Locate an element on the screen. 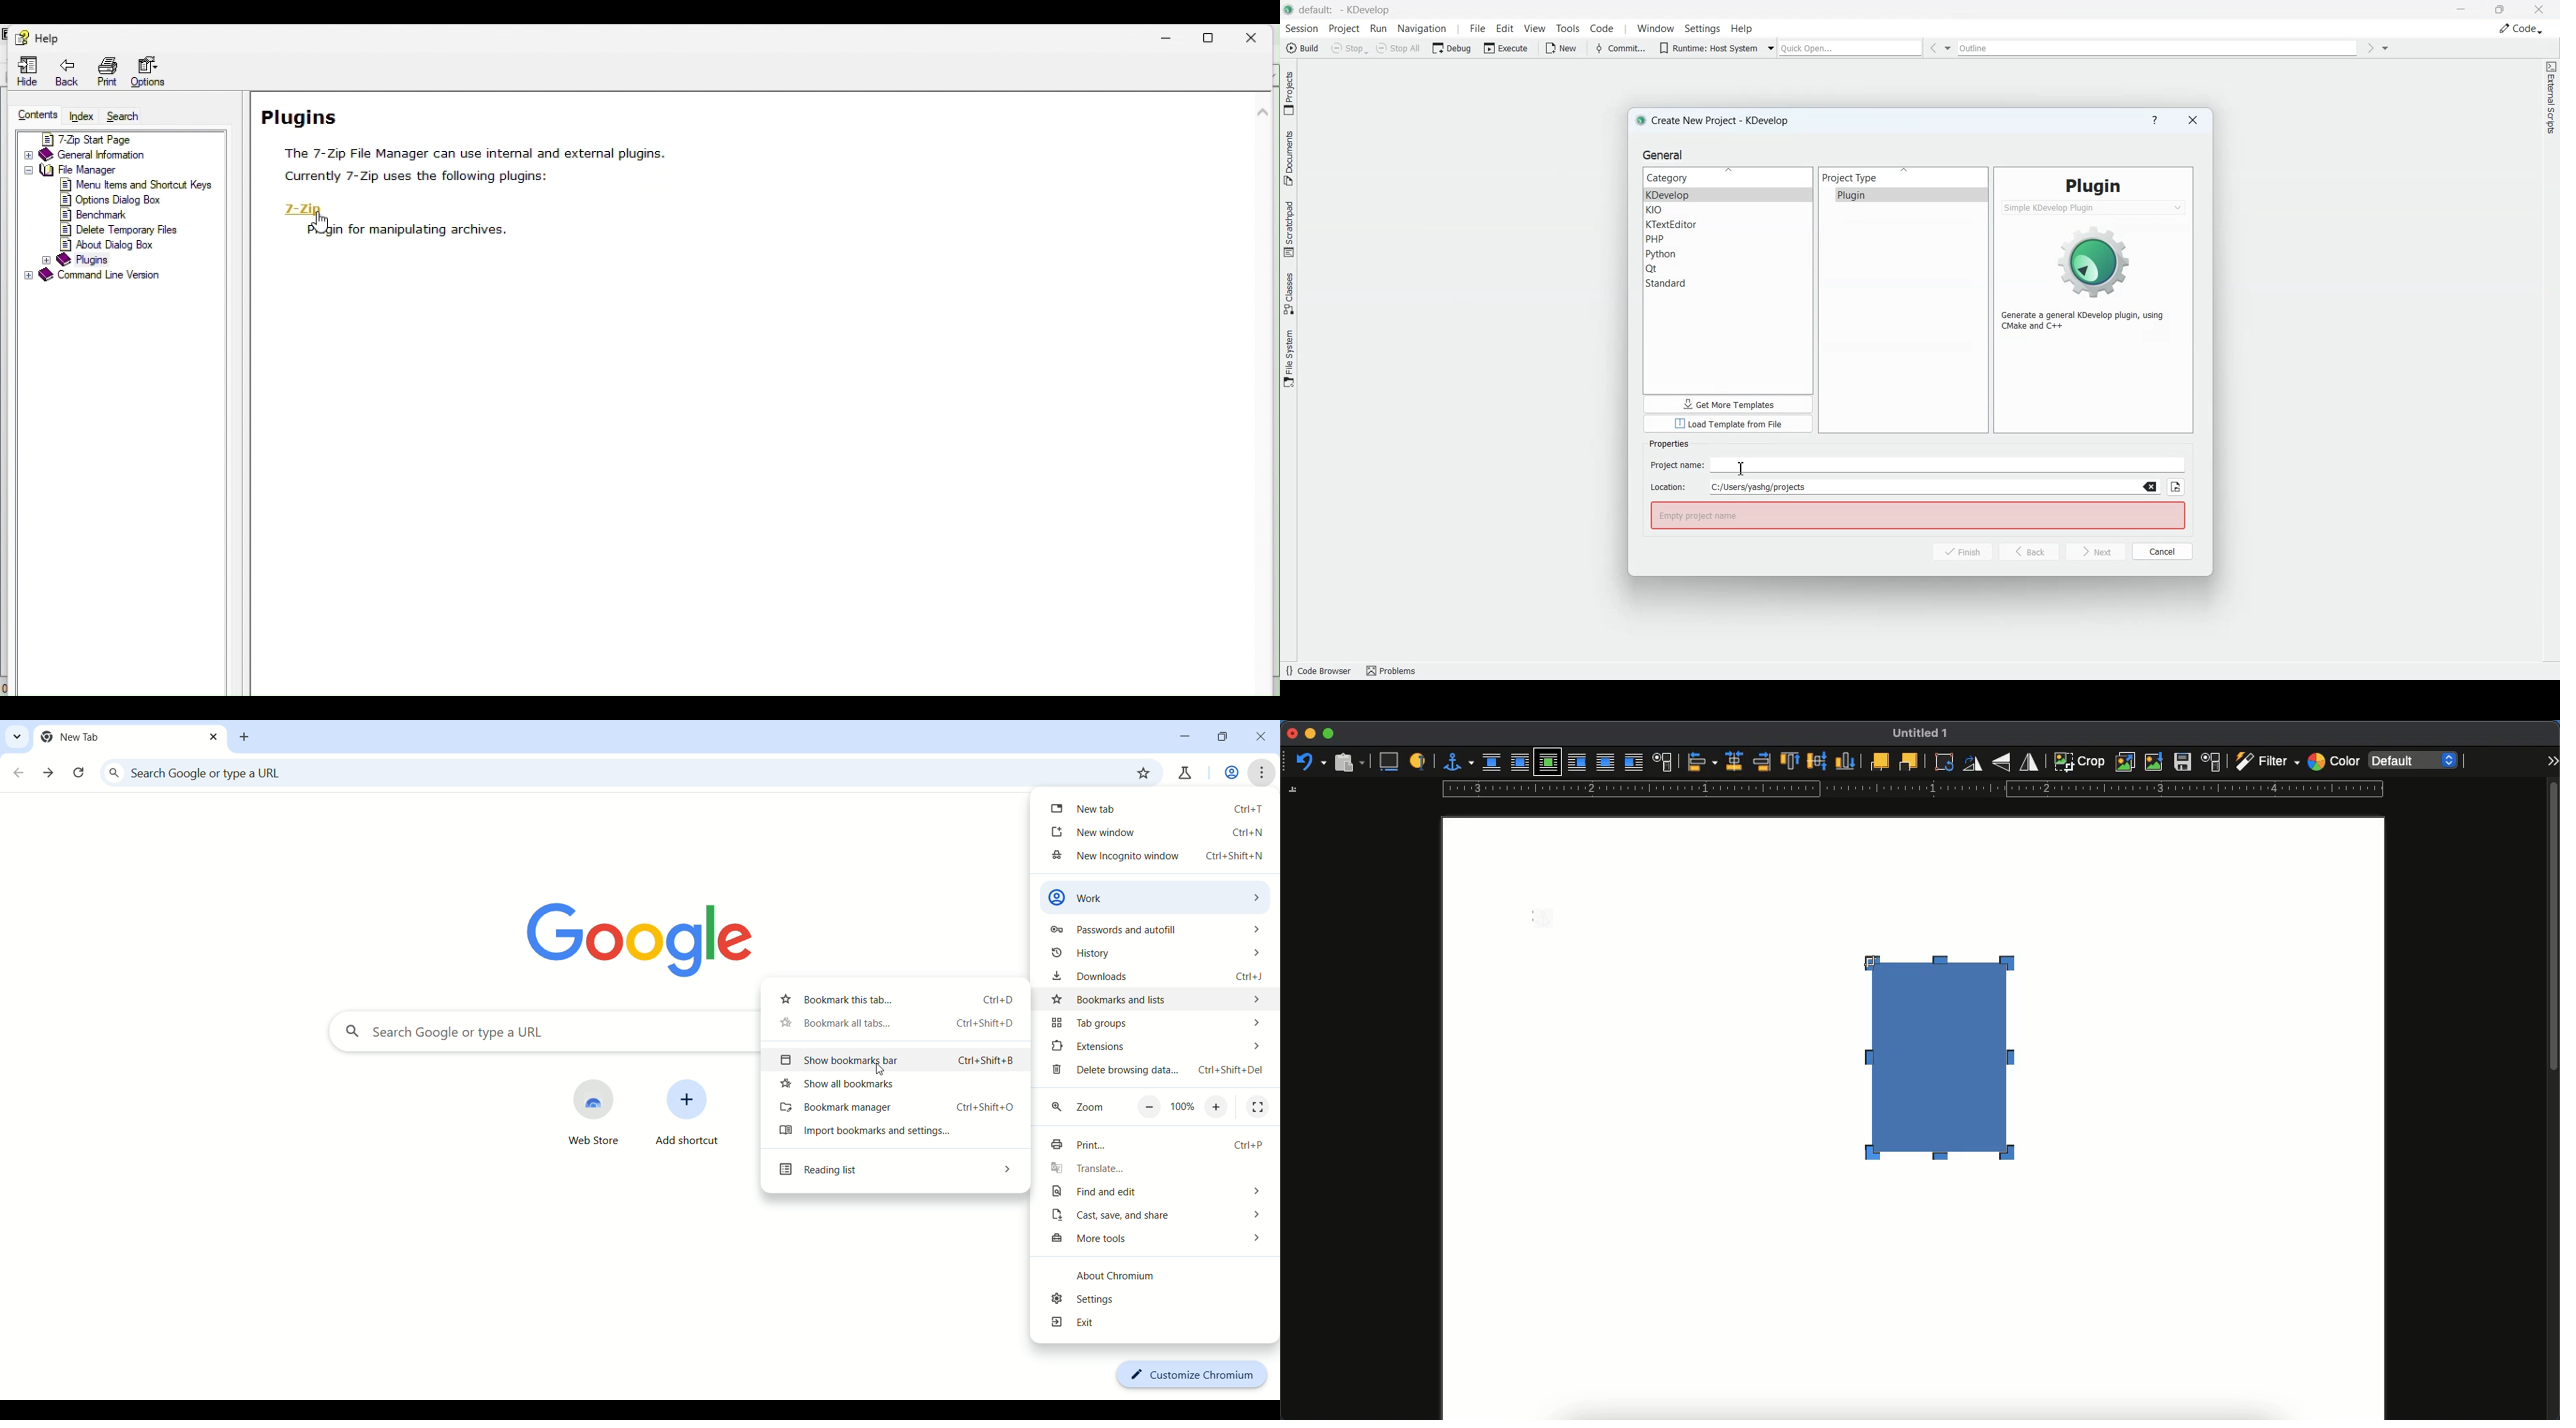 Image resolution: width=2576 pixels, height=1428 pixels. tab groups is located at coordinates (1153, 1023).